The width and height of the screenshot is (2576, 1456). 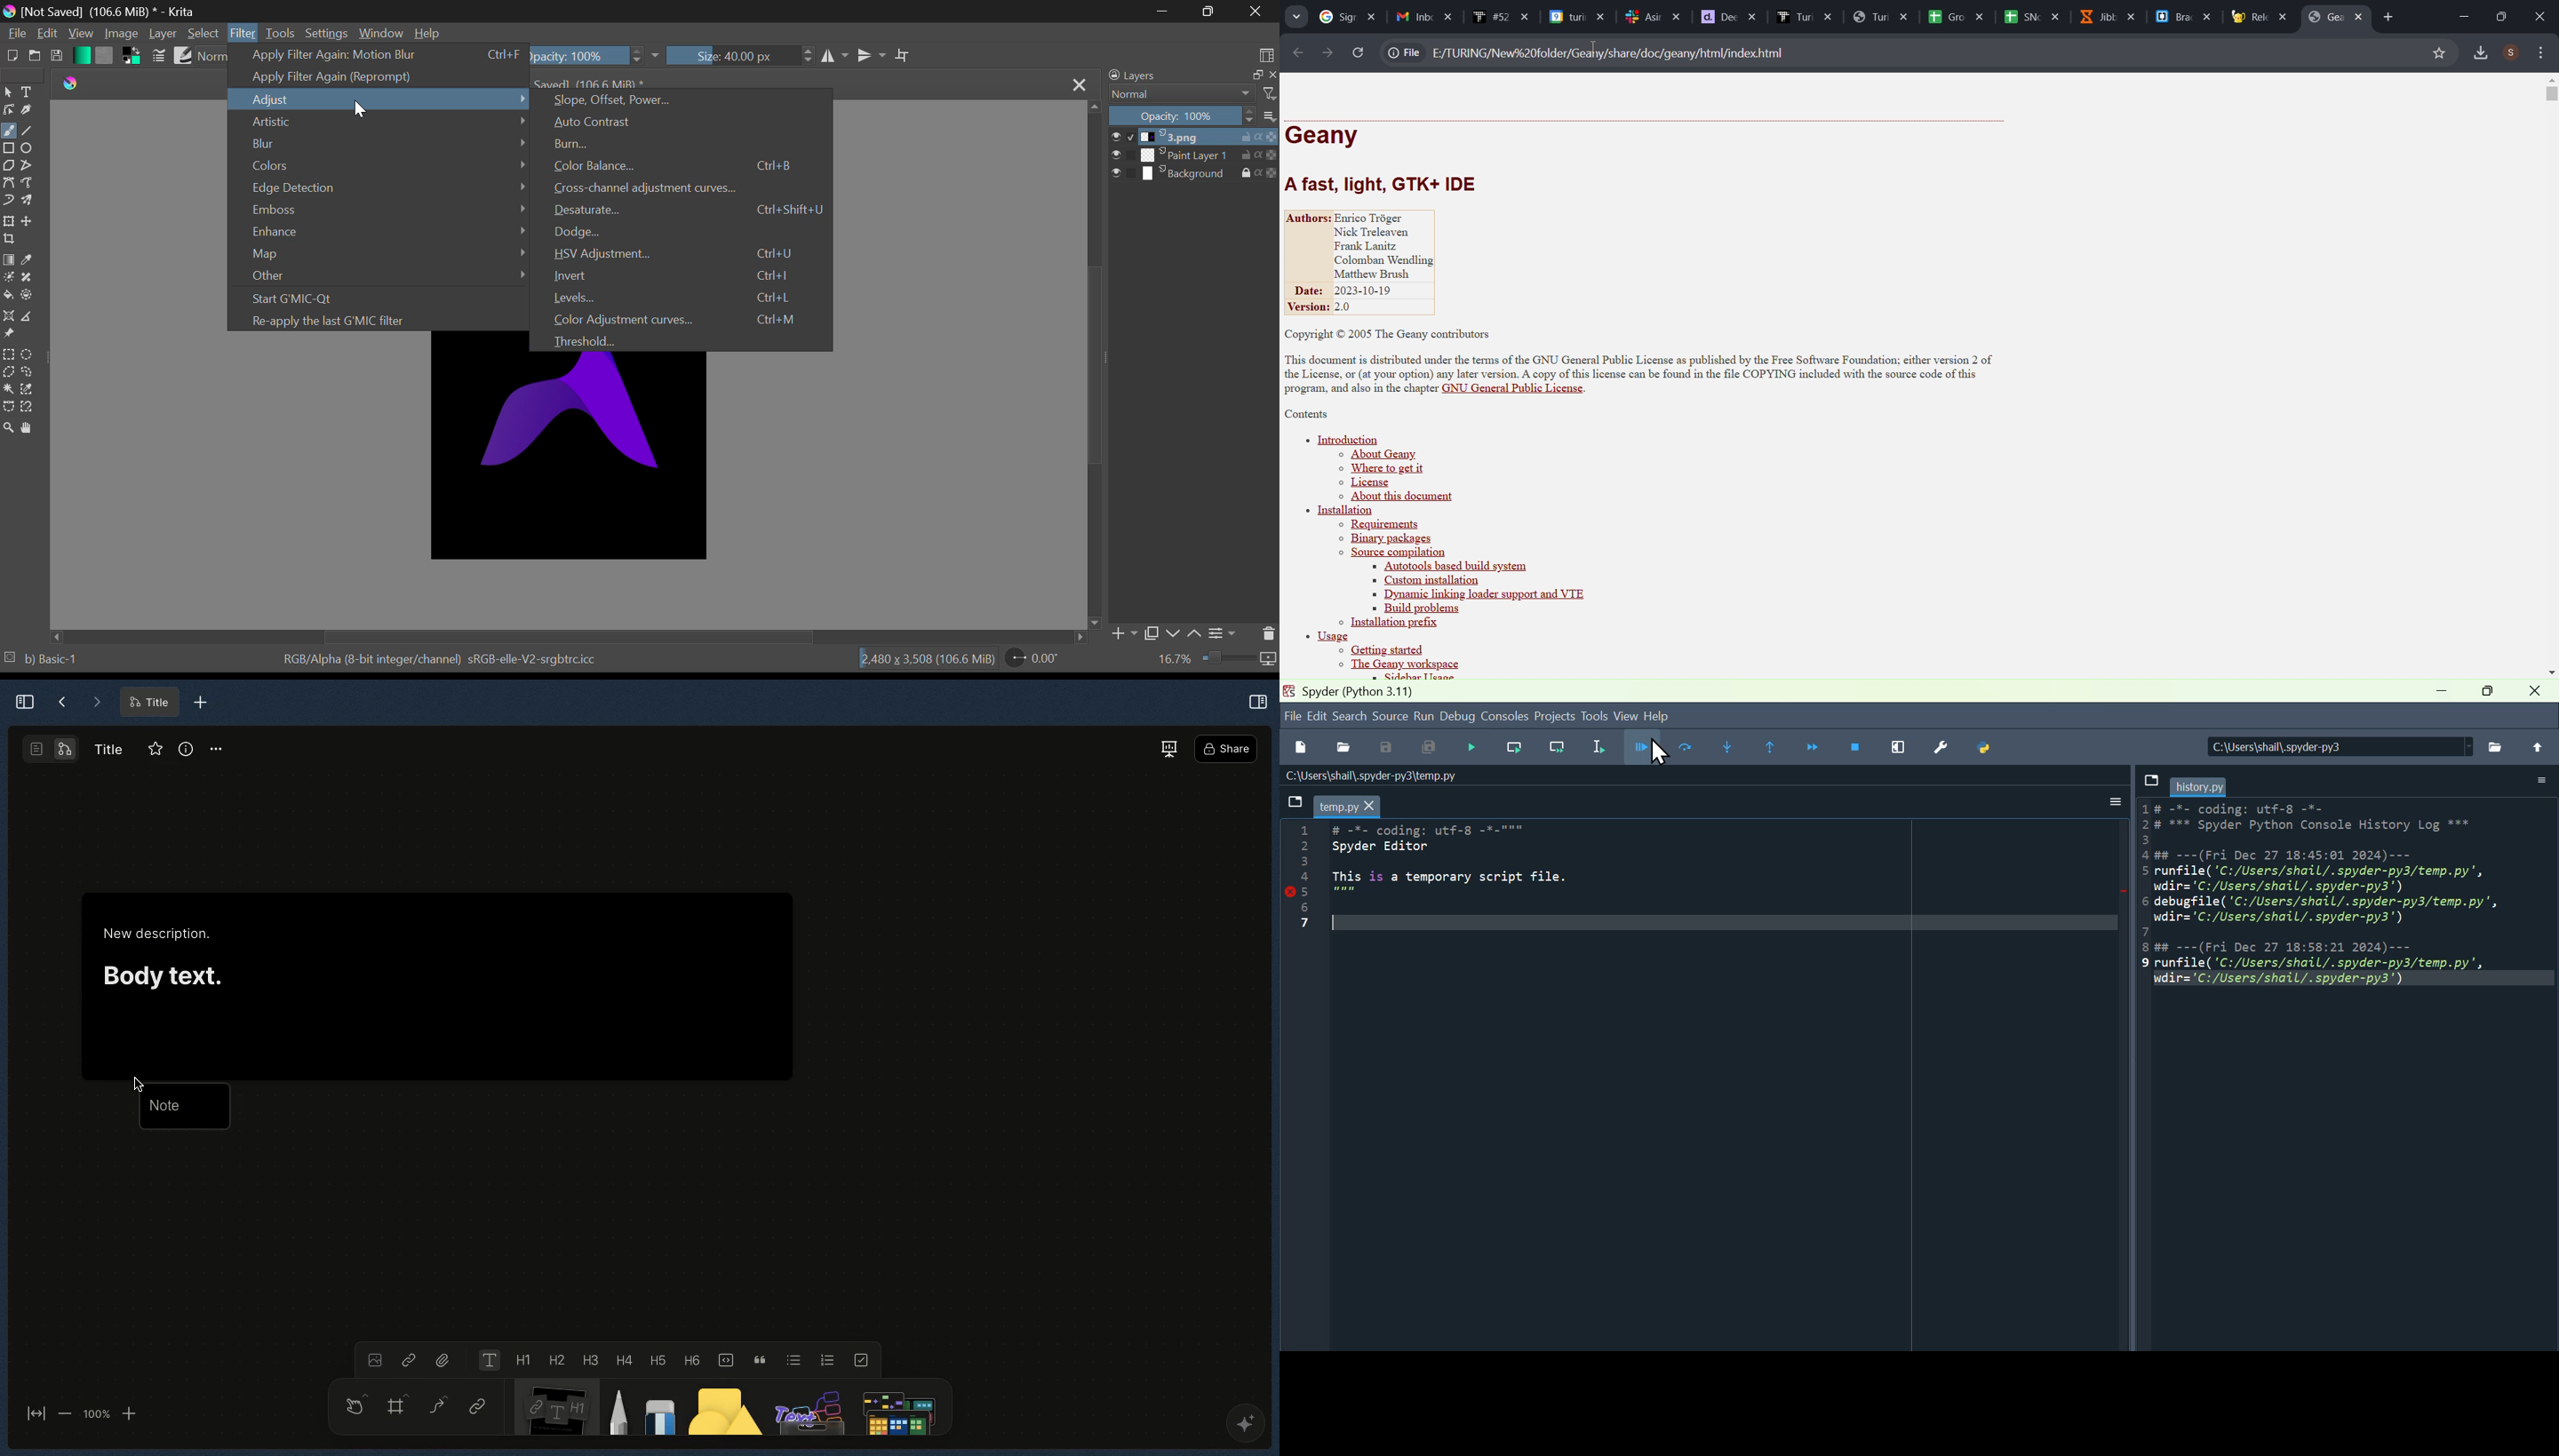 What do you see at coordinates (1412, 608) in the screenshot?
I see `build problems` at bounding box center [1412, 608].